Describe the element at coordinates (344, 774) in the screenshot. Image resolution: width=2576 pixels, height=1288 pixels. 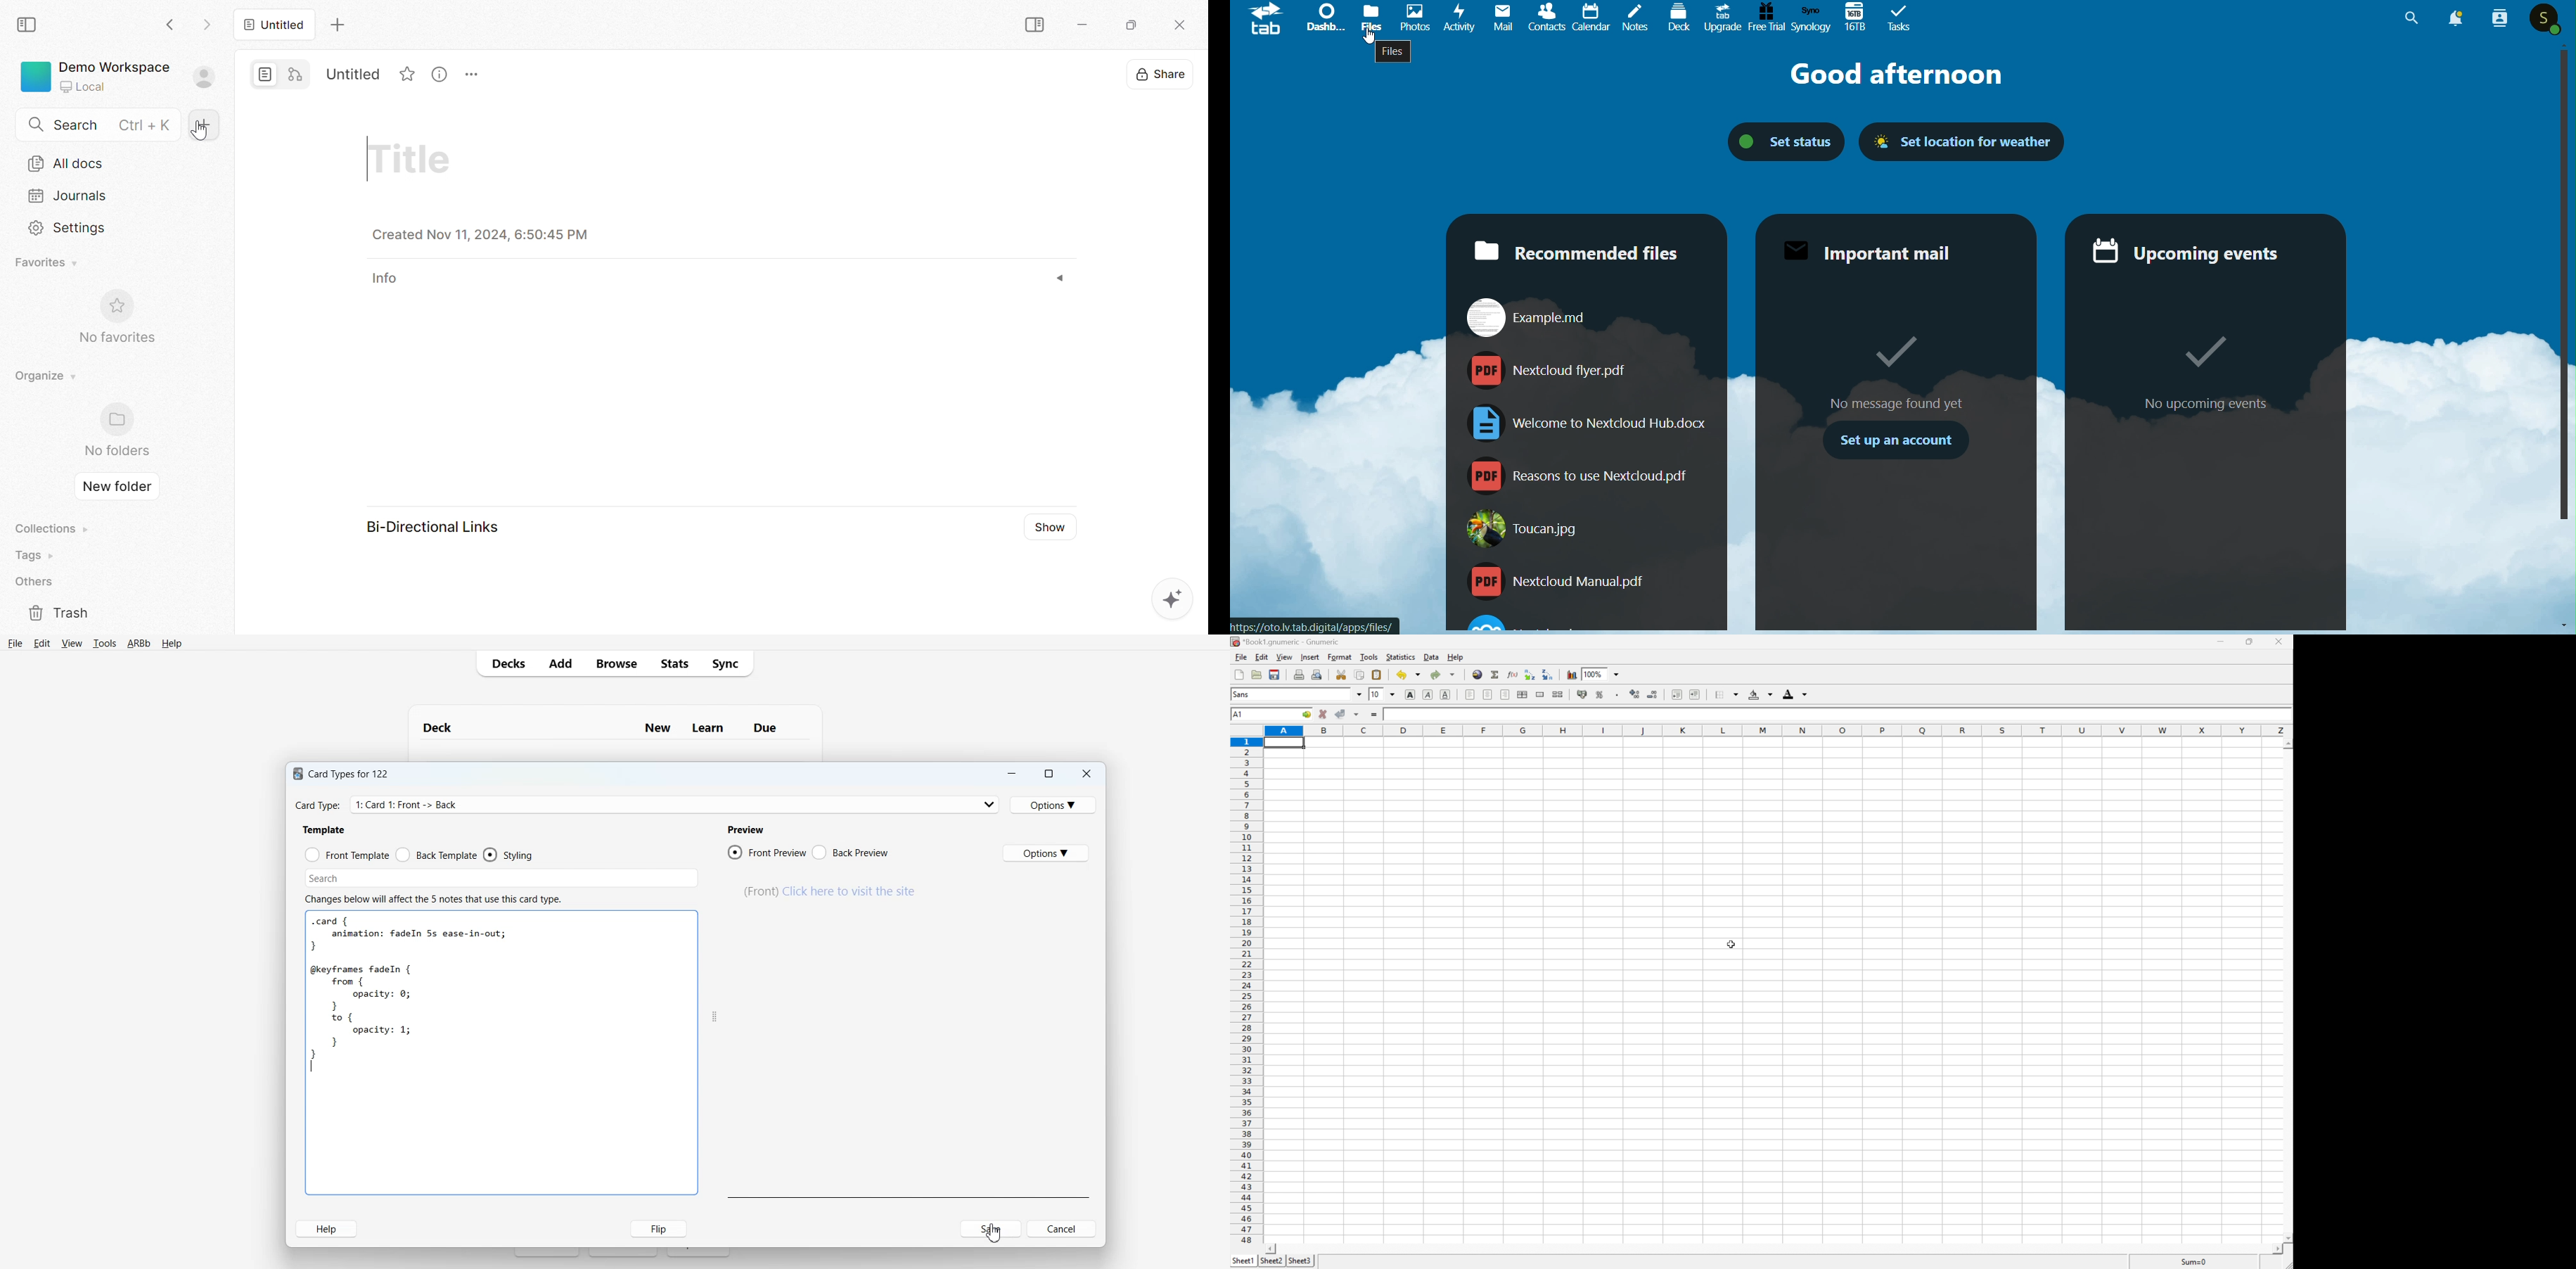
I see `text 1` at that location.